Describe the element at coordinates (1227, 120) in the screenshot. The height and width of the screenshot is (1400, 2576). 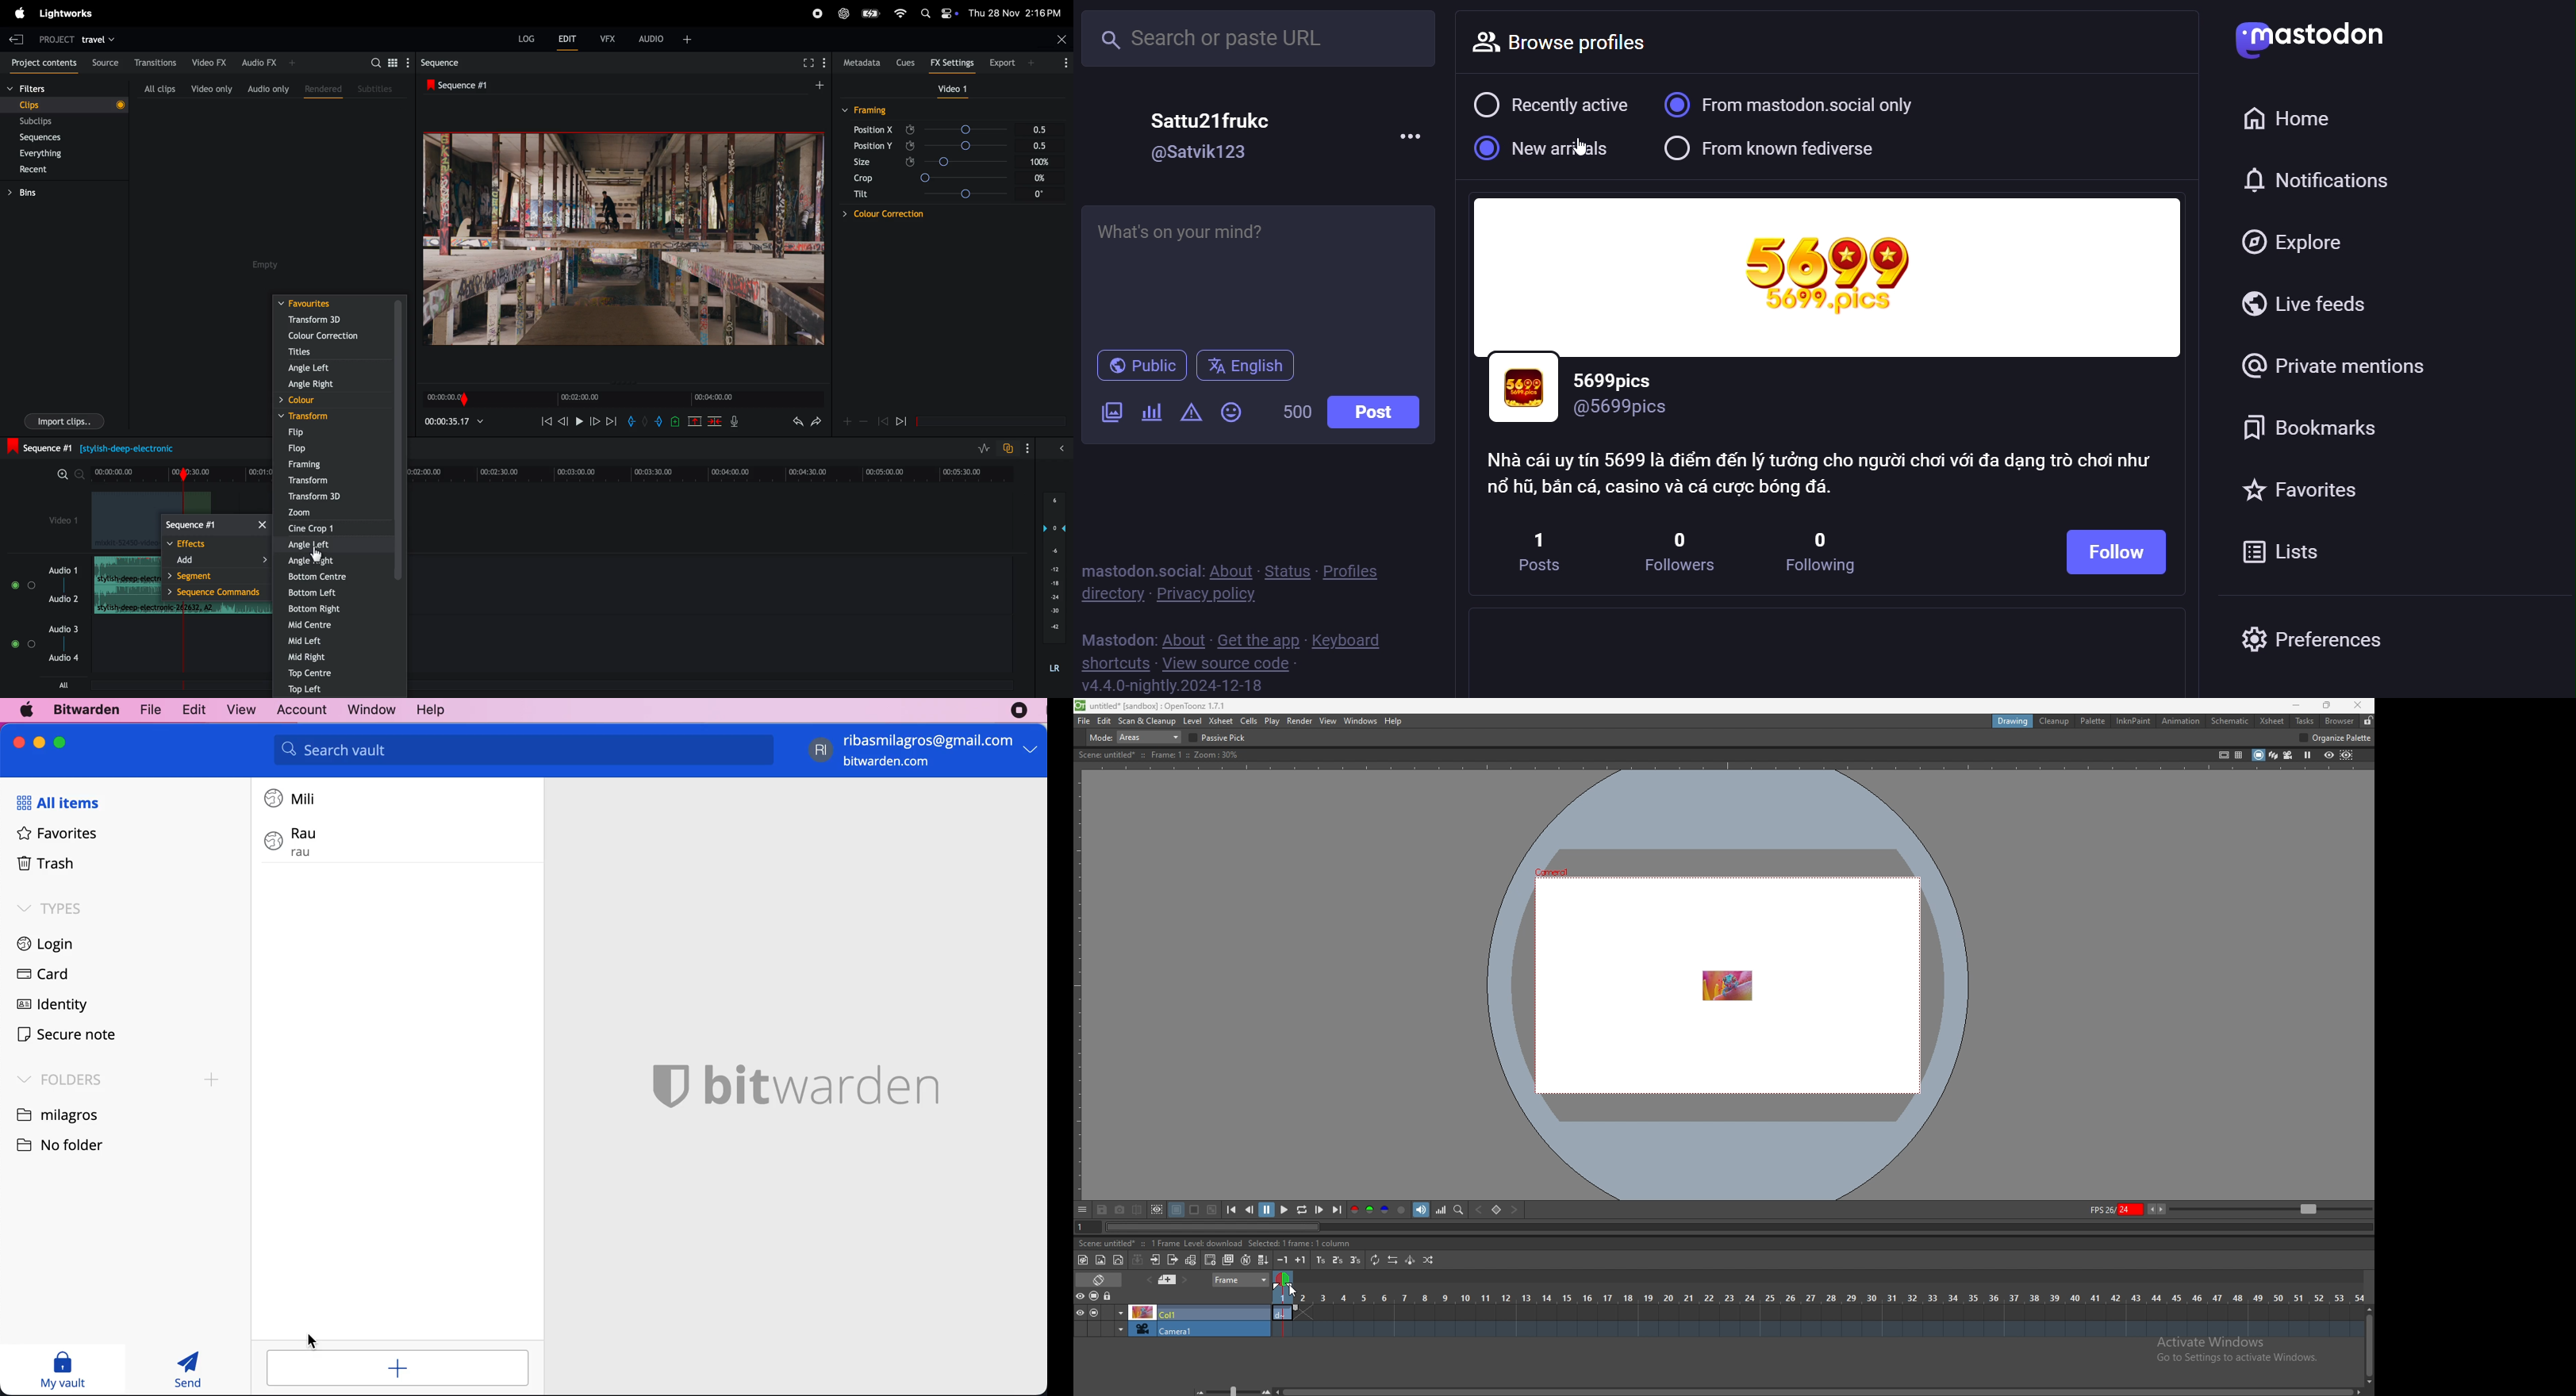
I see `Sattu21frukc` at that location.